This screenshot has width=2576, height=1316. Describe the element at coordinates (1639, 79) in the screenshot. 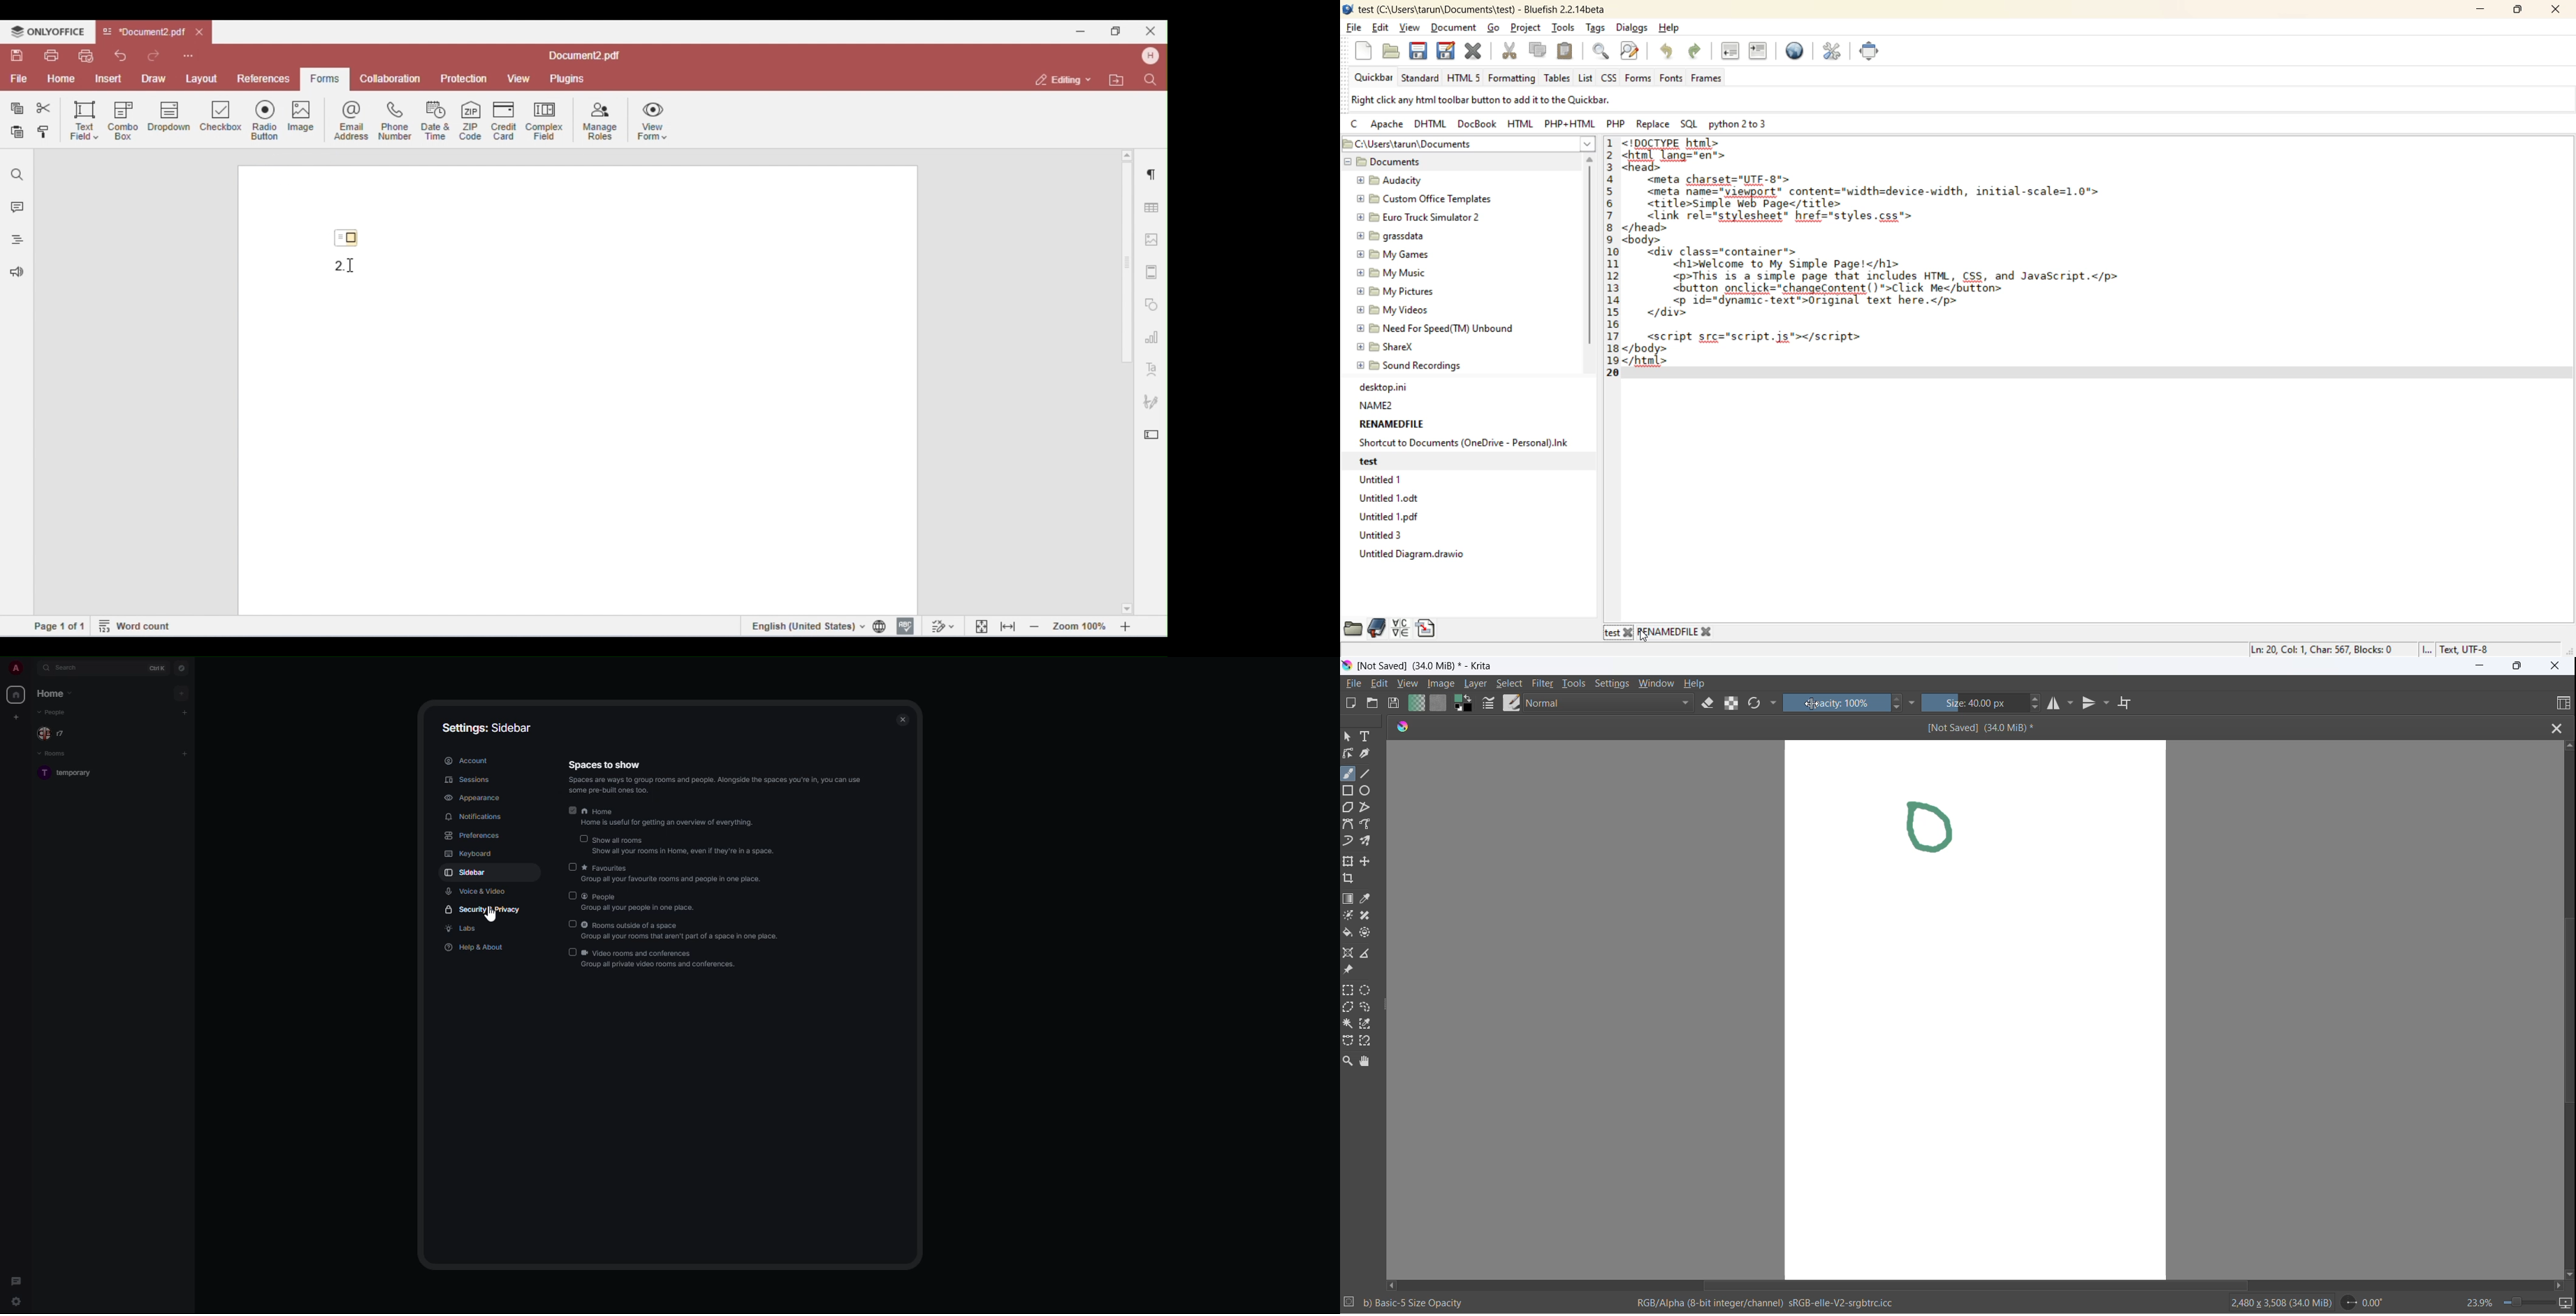

I see `forms` at that location.